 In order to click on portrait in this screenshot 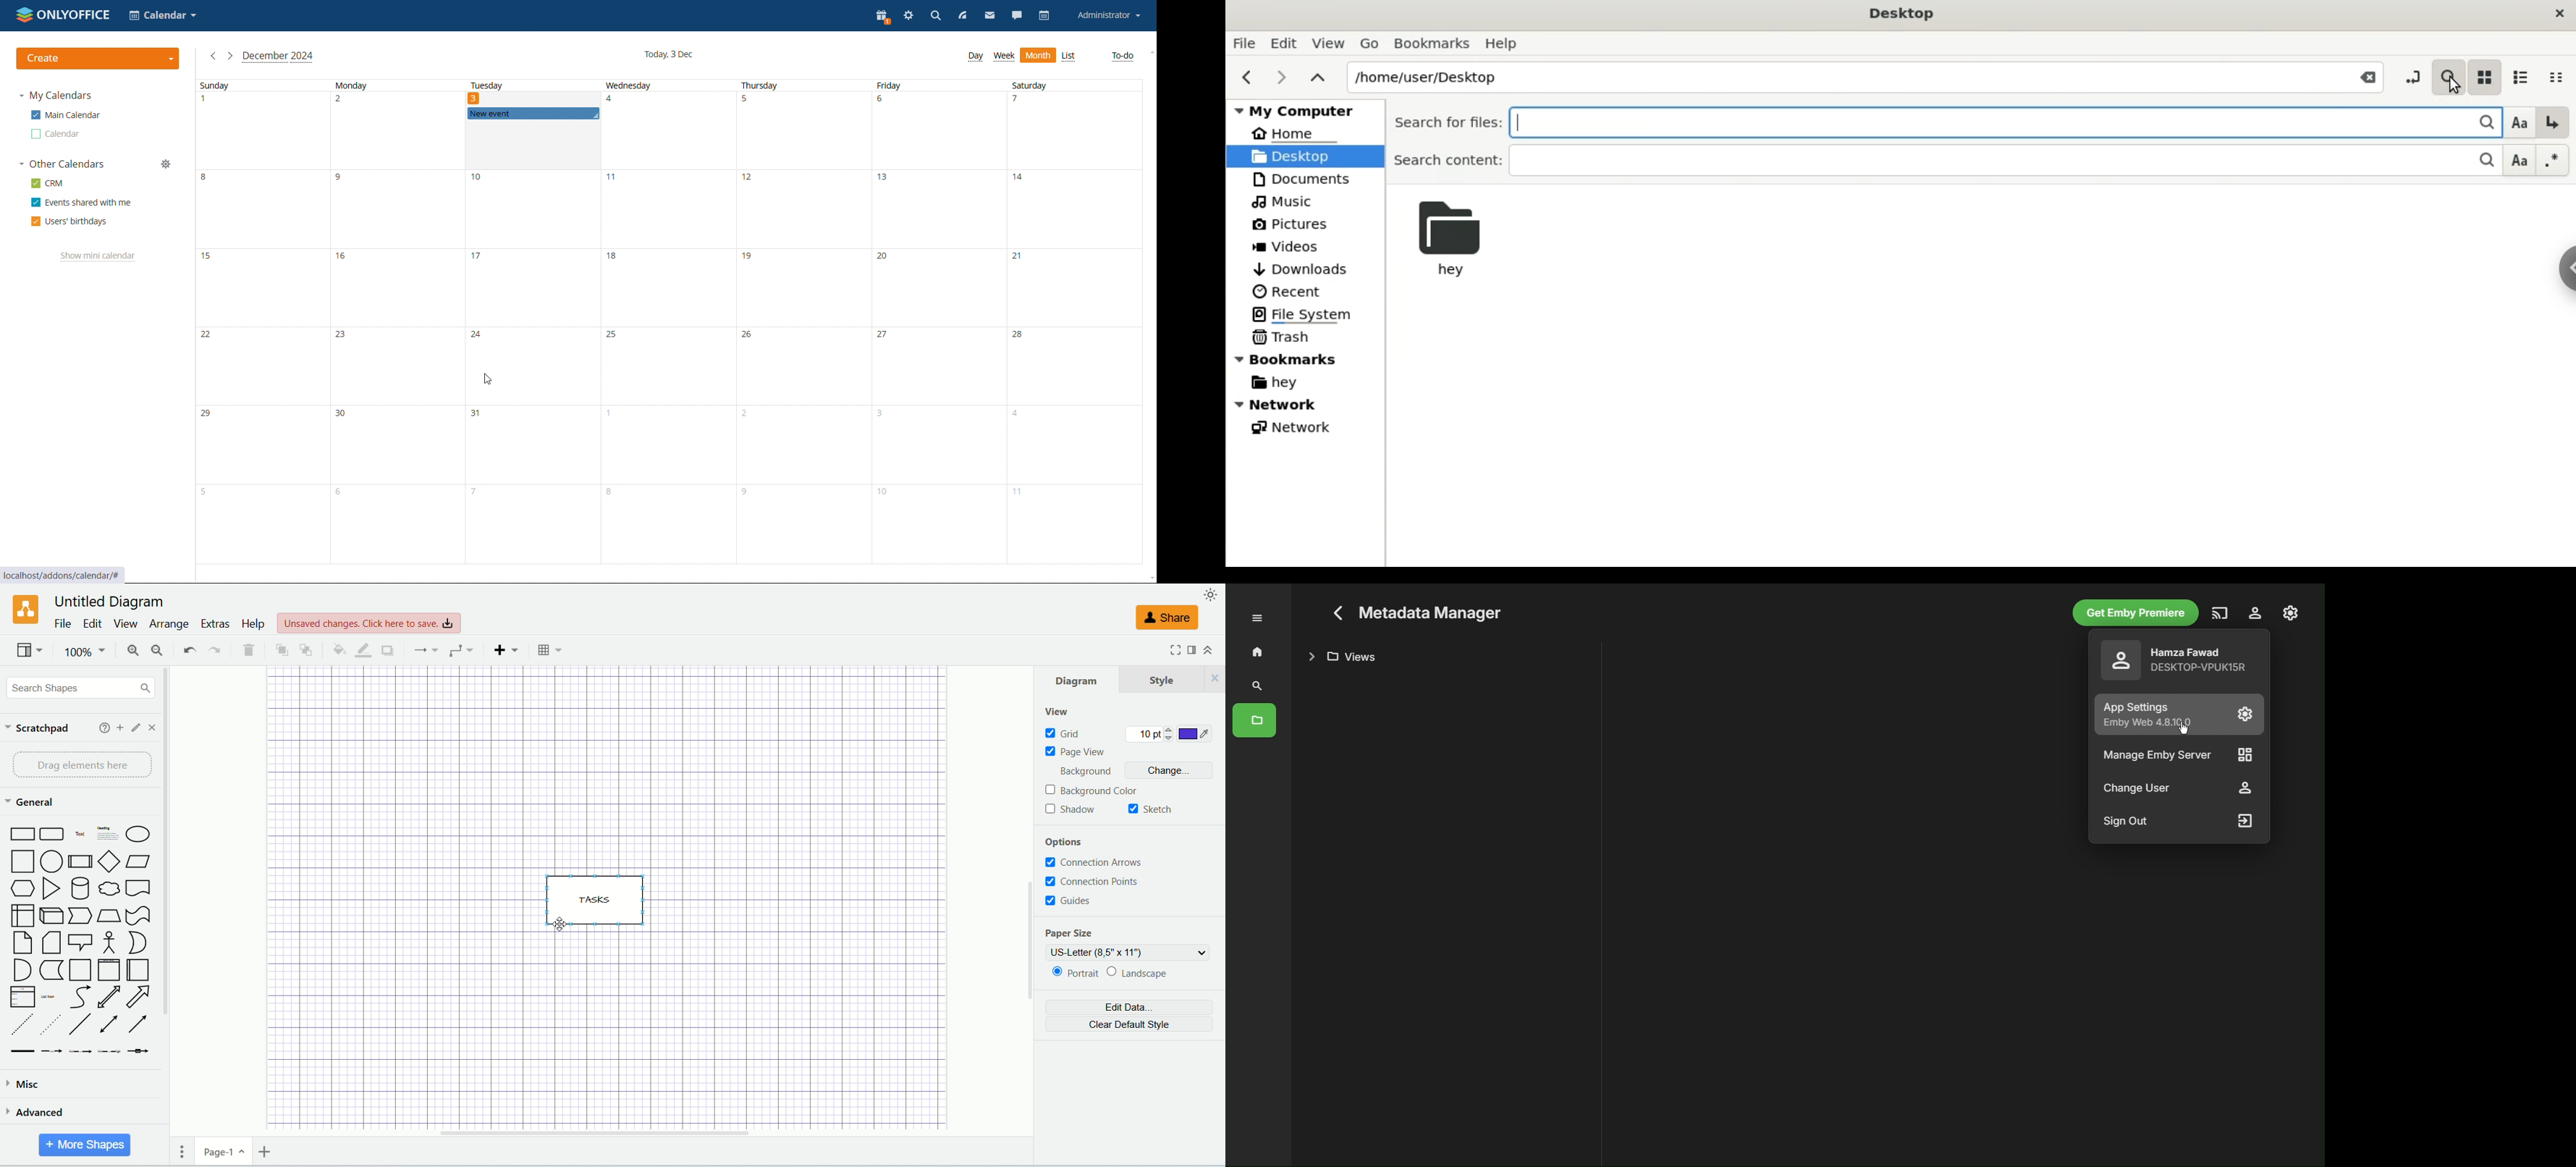, I will do `click(1073, 974)`.